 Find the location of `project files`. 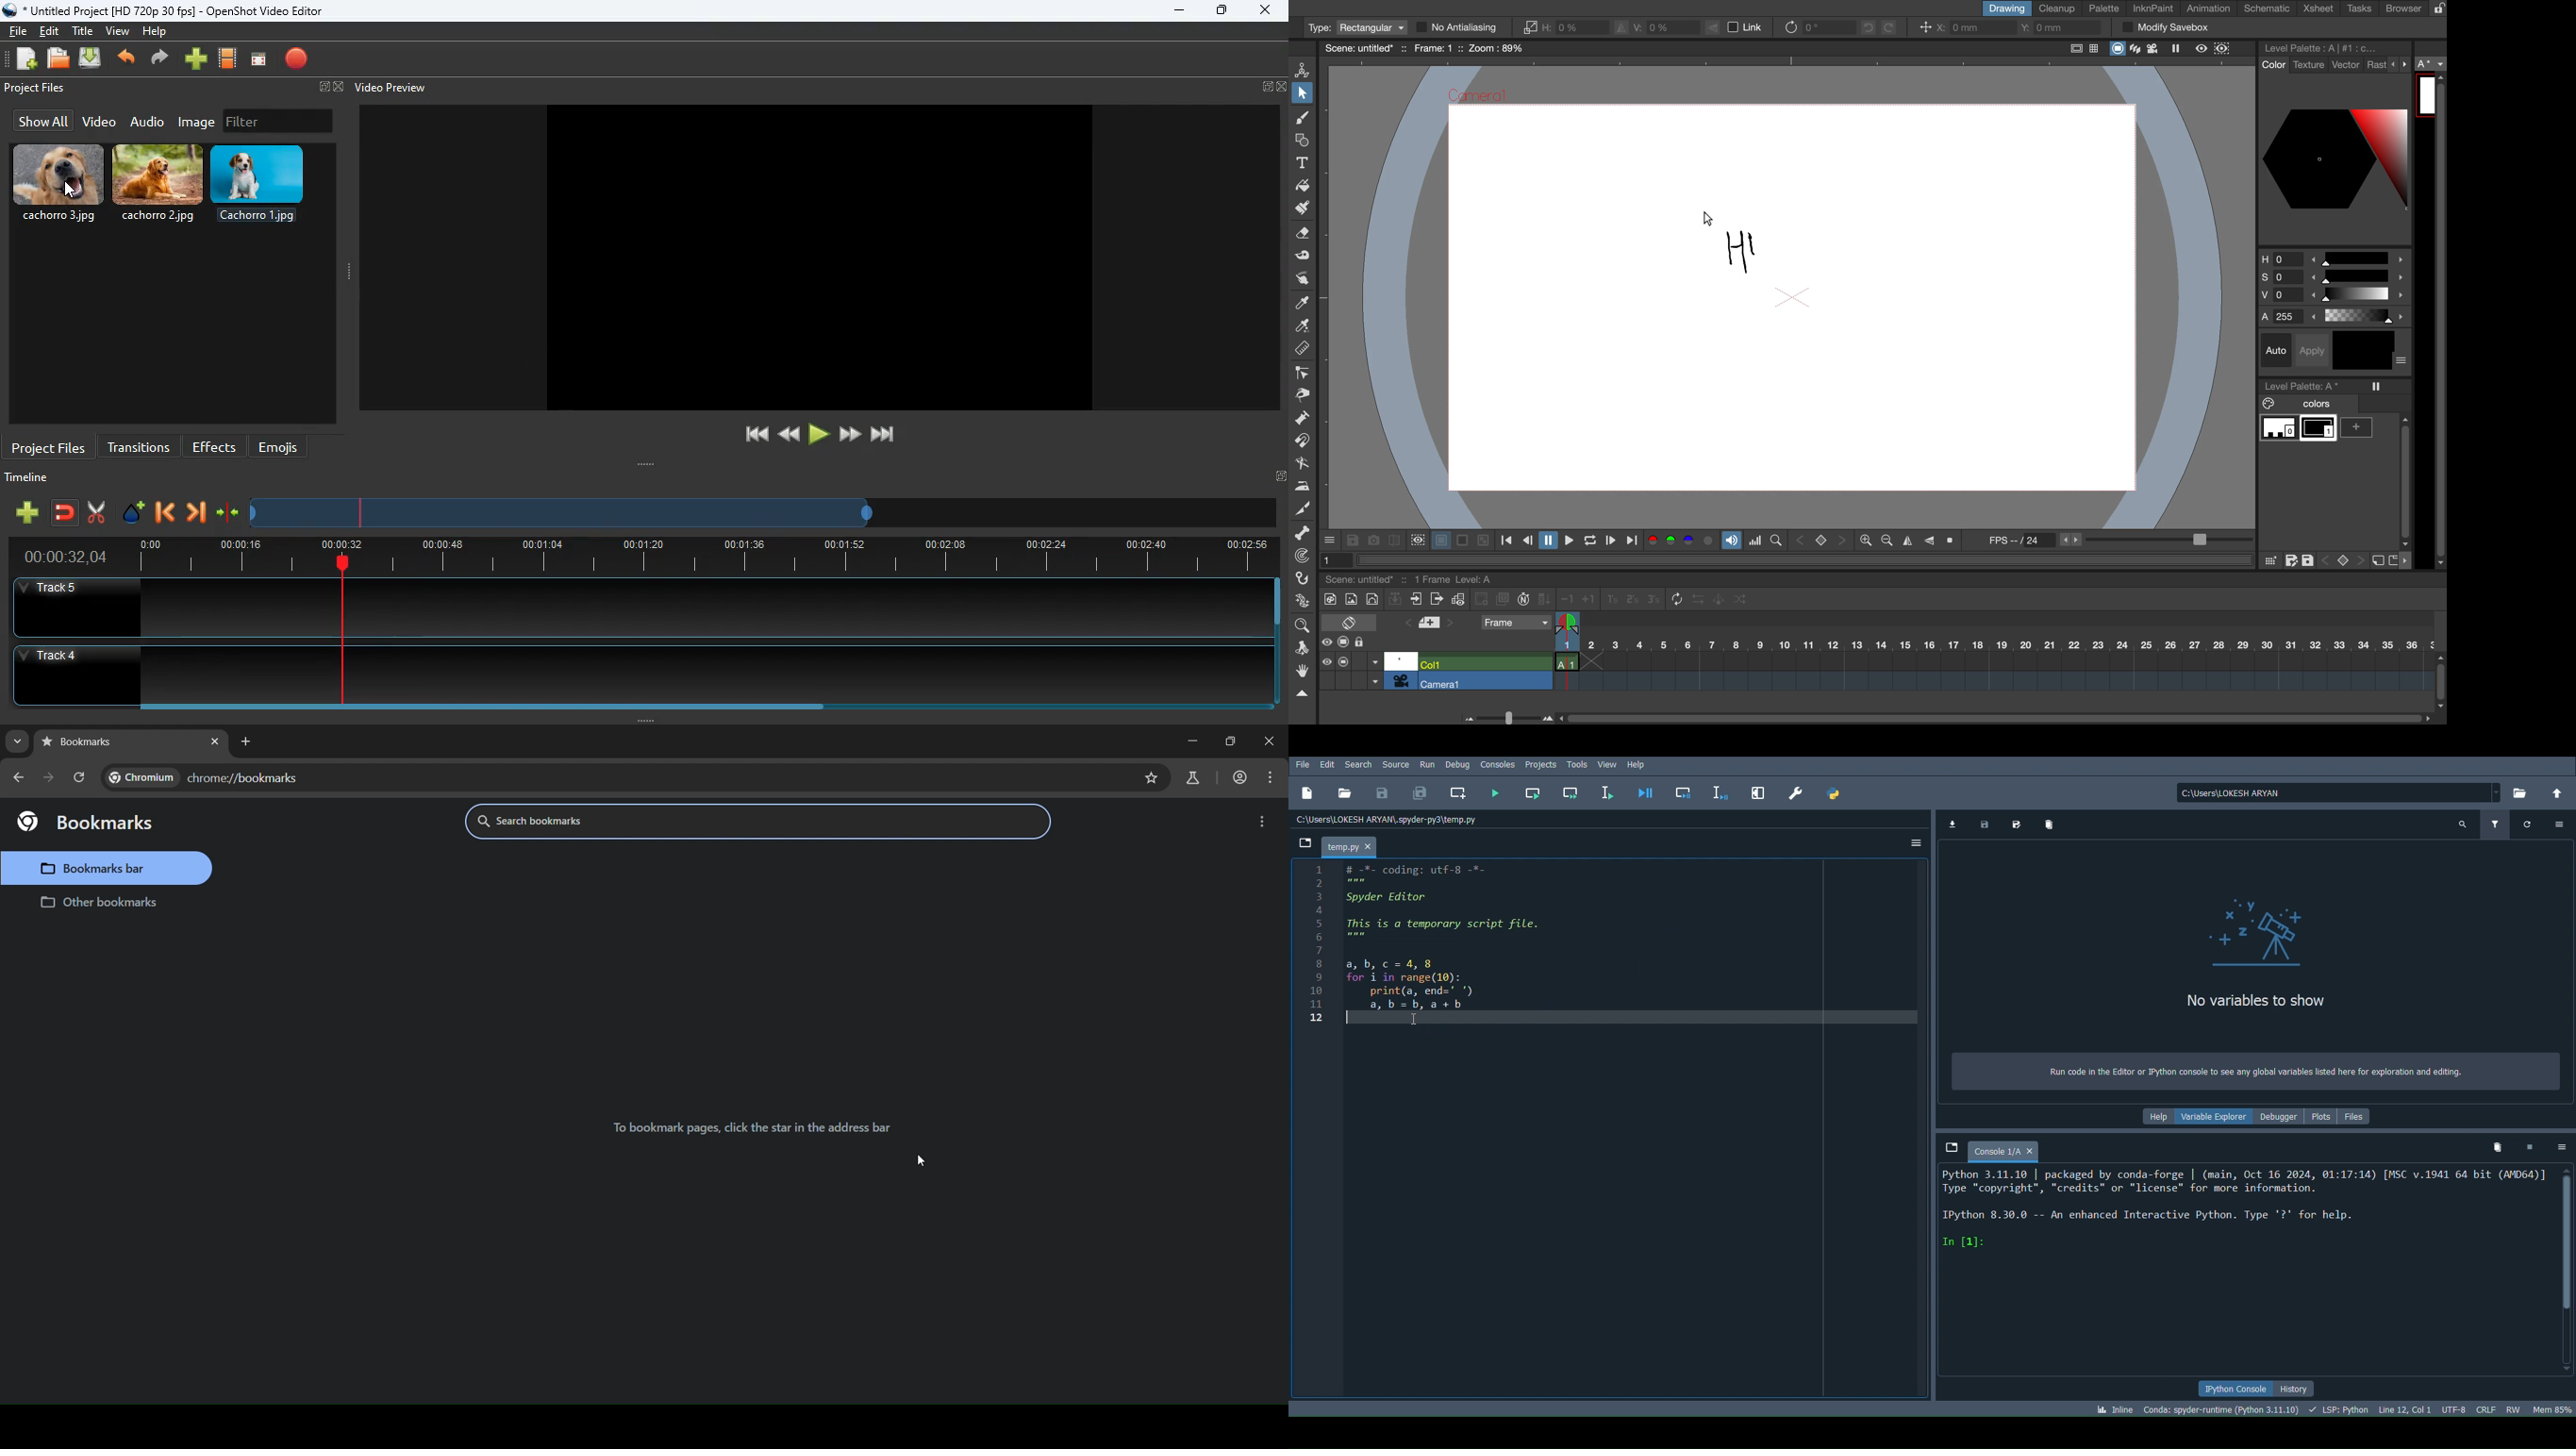

project files is located at coordinates (49, 446).